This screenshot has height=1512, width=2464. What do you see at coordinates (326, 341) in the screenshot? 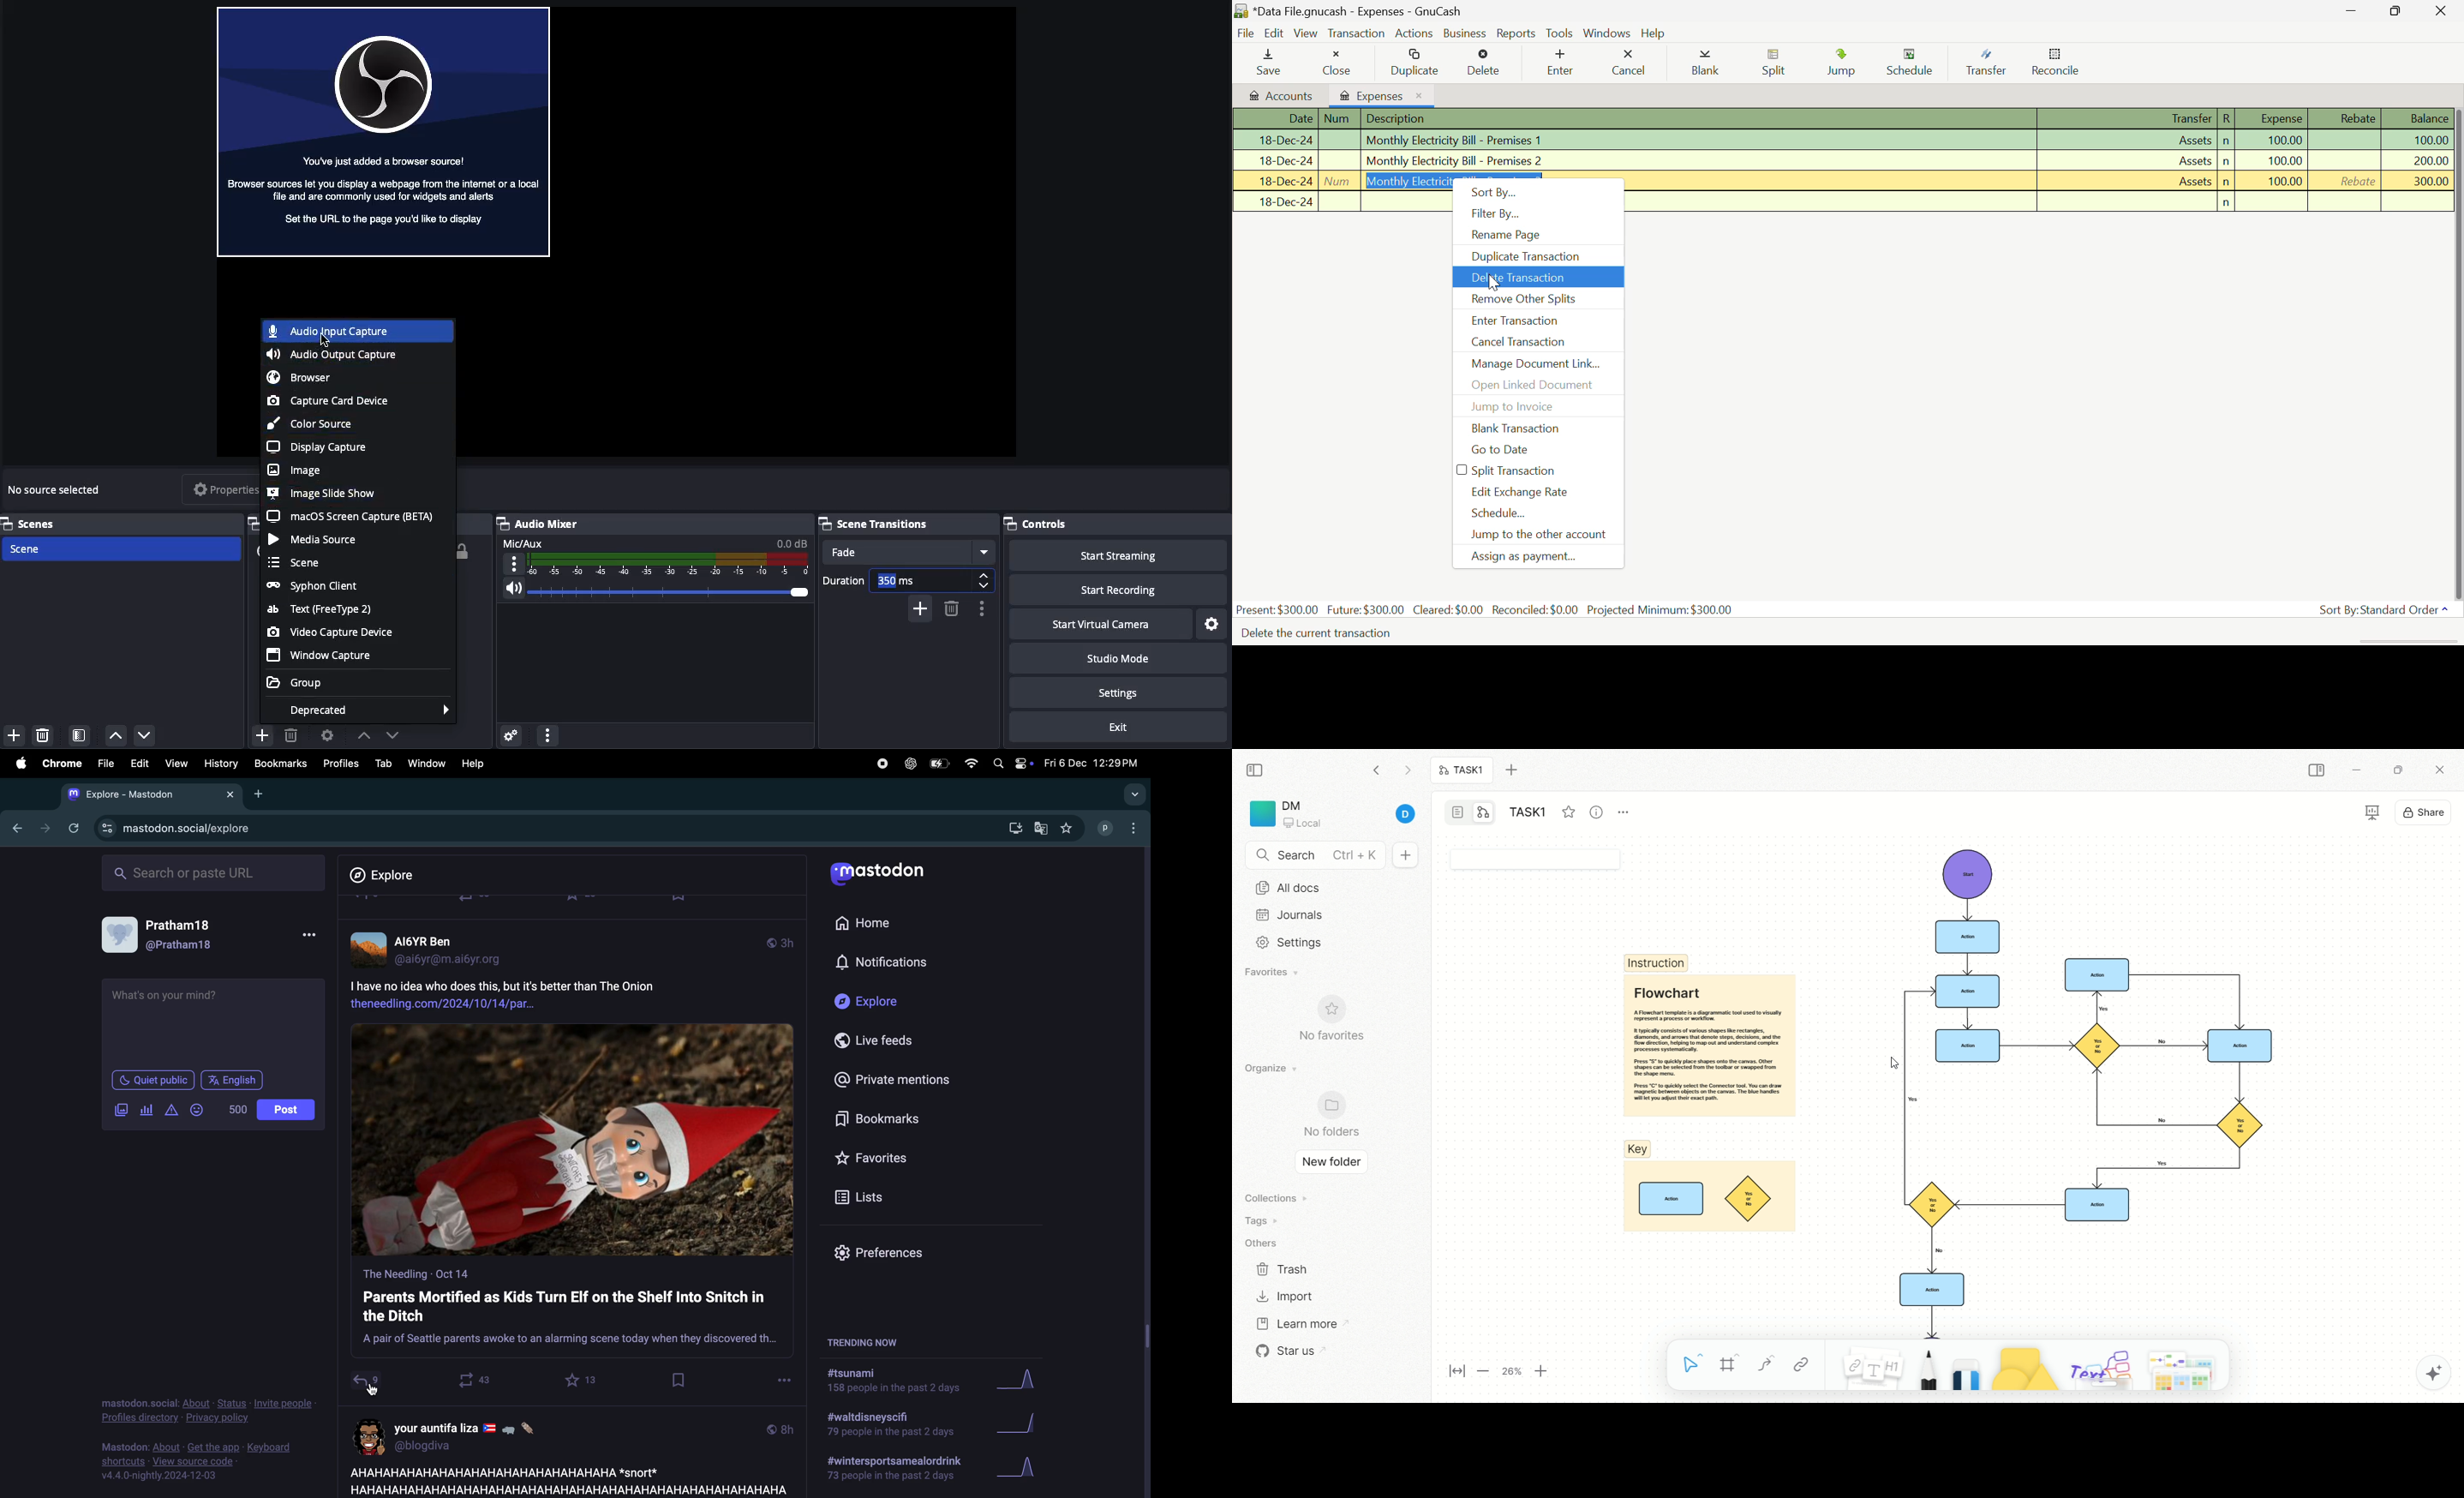
I see `Cursor` at bounding box center [326, 341].